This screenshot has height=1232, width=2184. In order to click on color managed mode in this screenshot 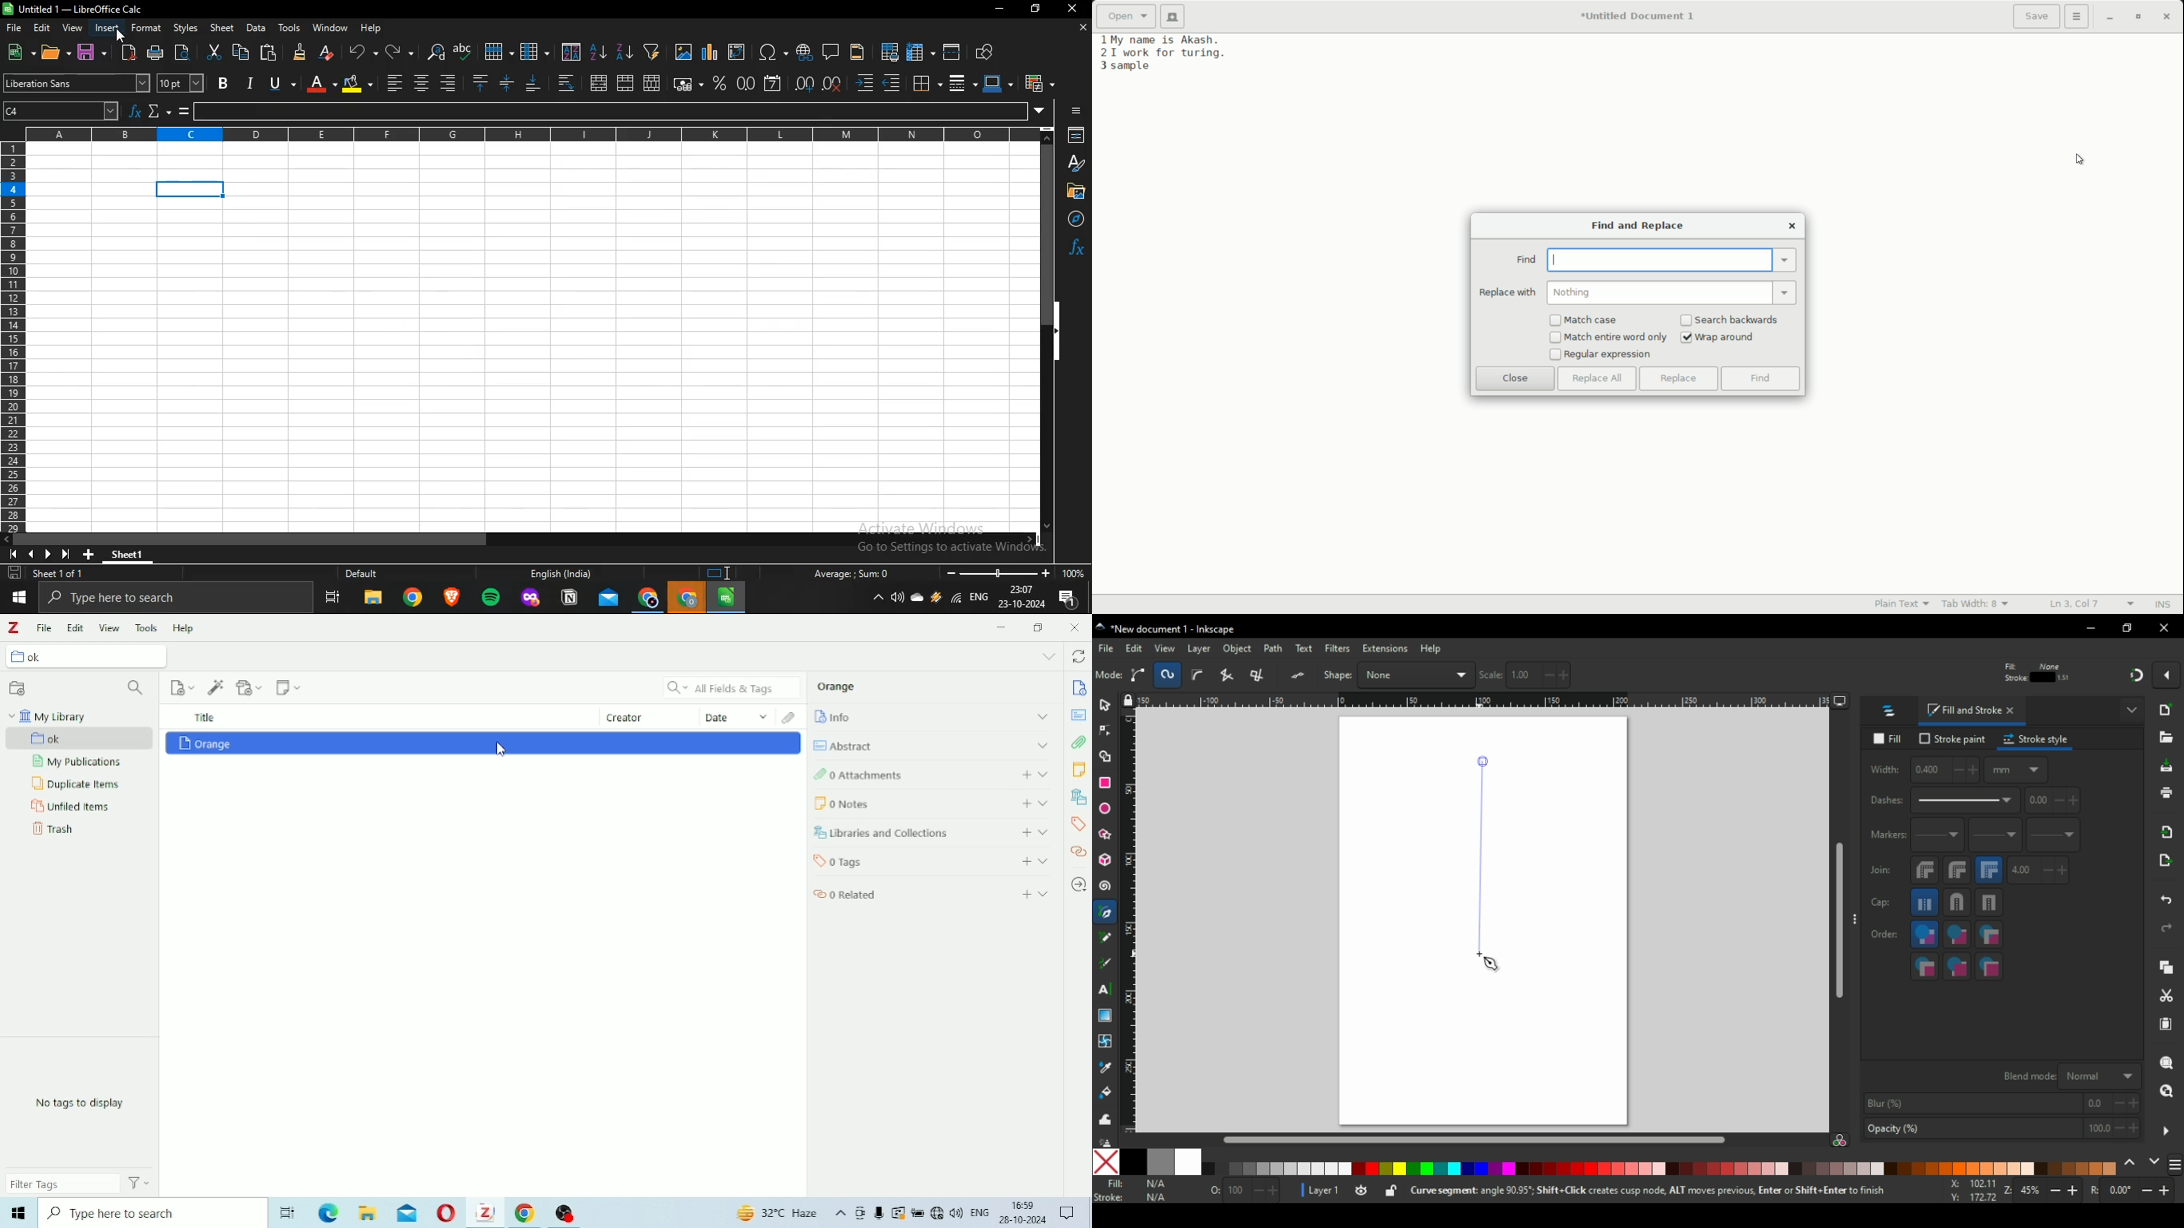, I will do `click(1839, 1142)`.